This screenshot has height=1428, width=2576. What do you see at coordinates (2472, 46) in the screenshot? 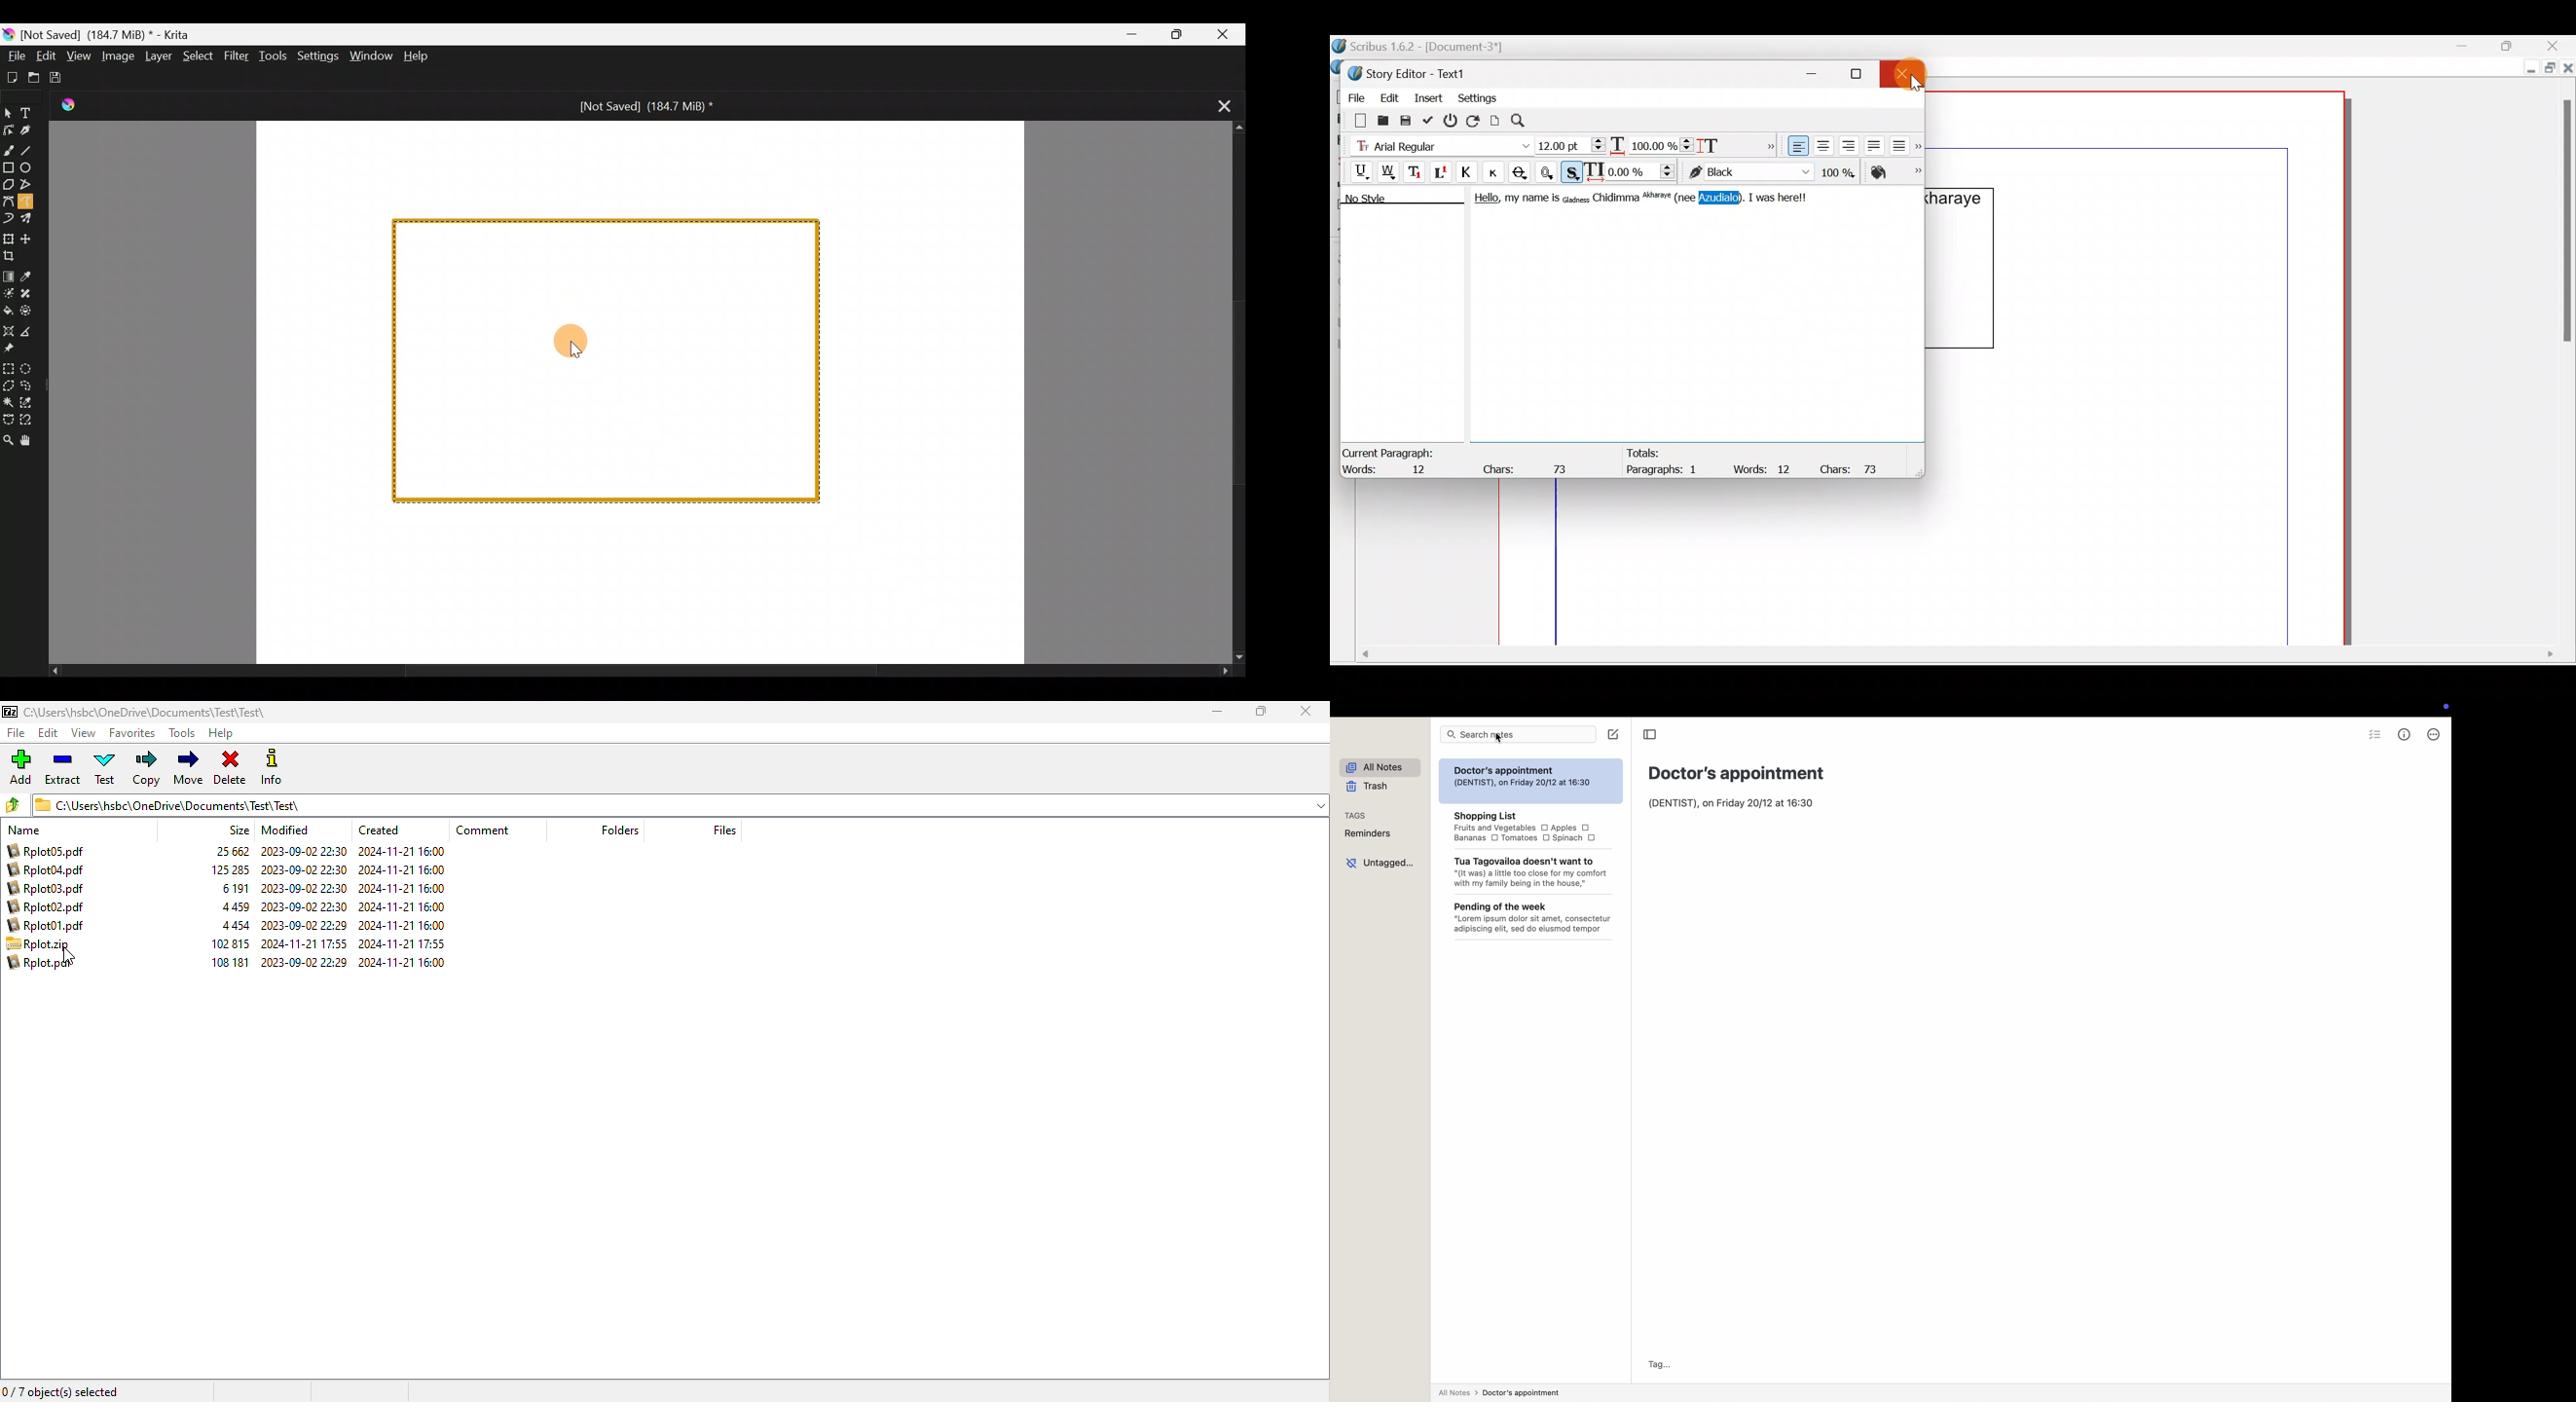
I see `Minimize` at bounding box center [2472, 46].